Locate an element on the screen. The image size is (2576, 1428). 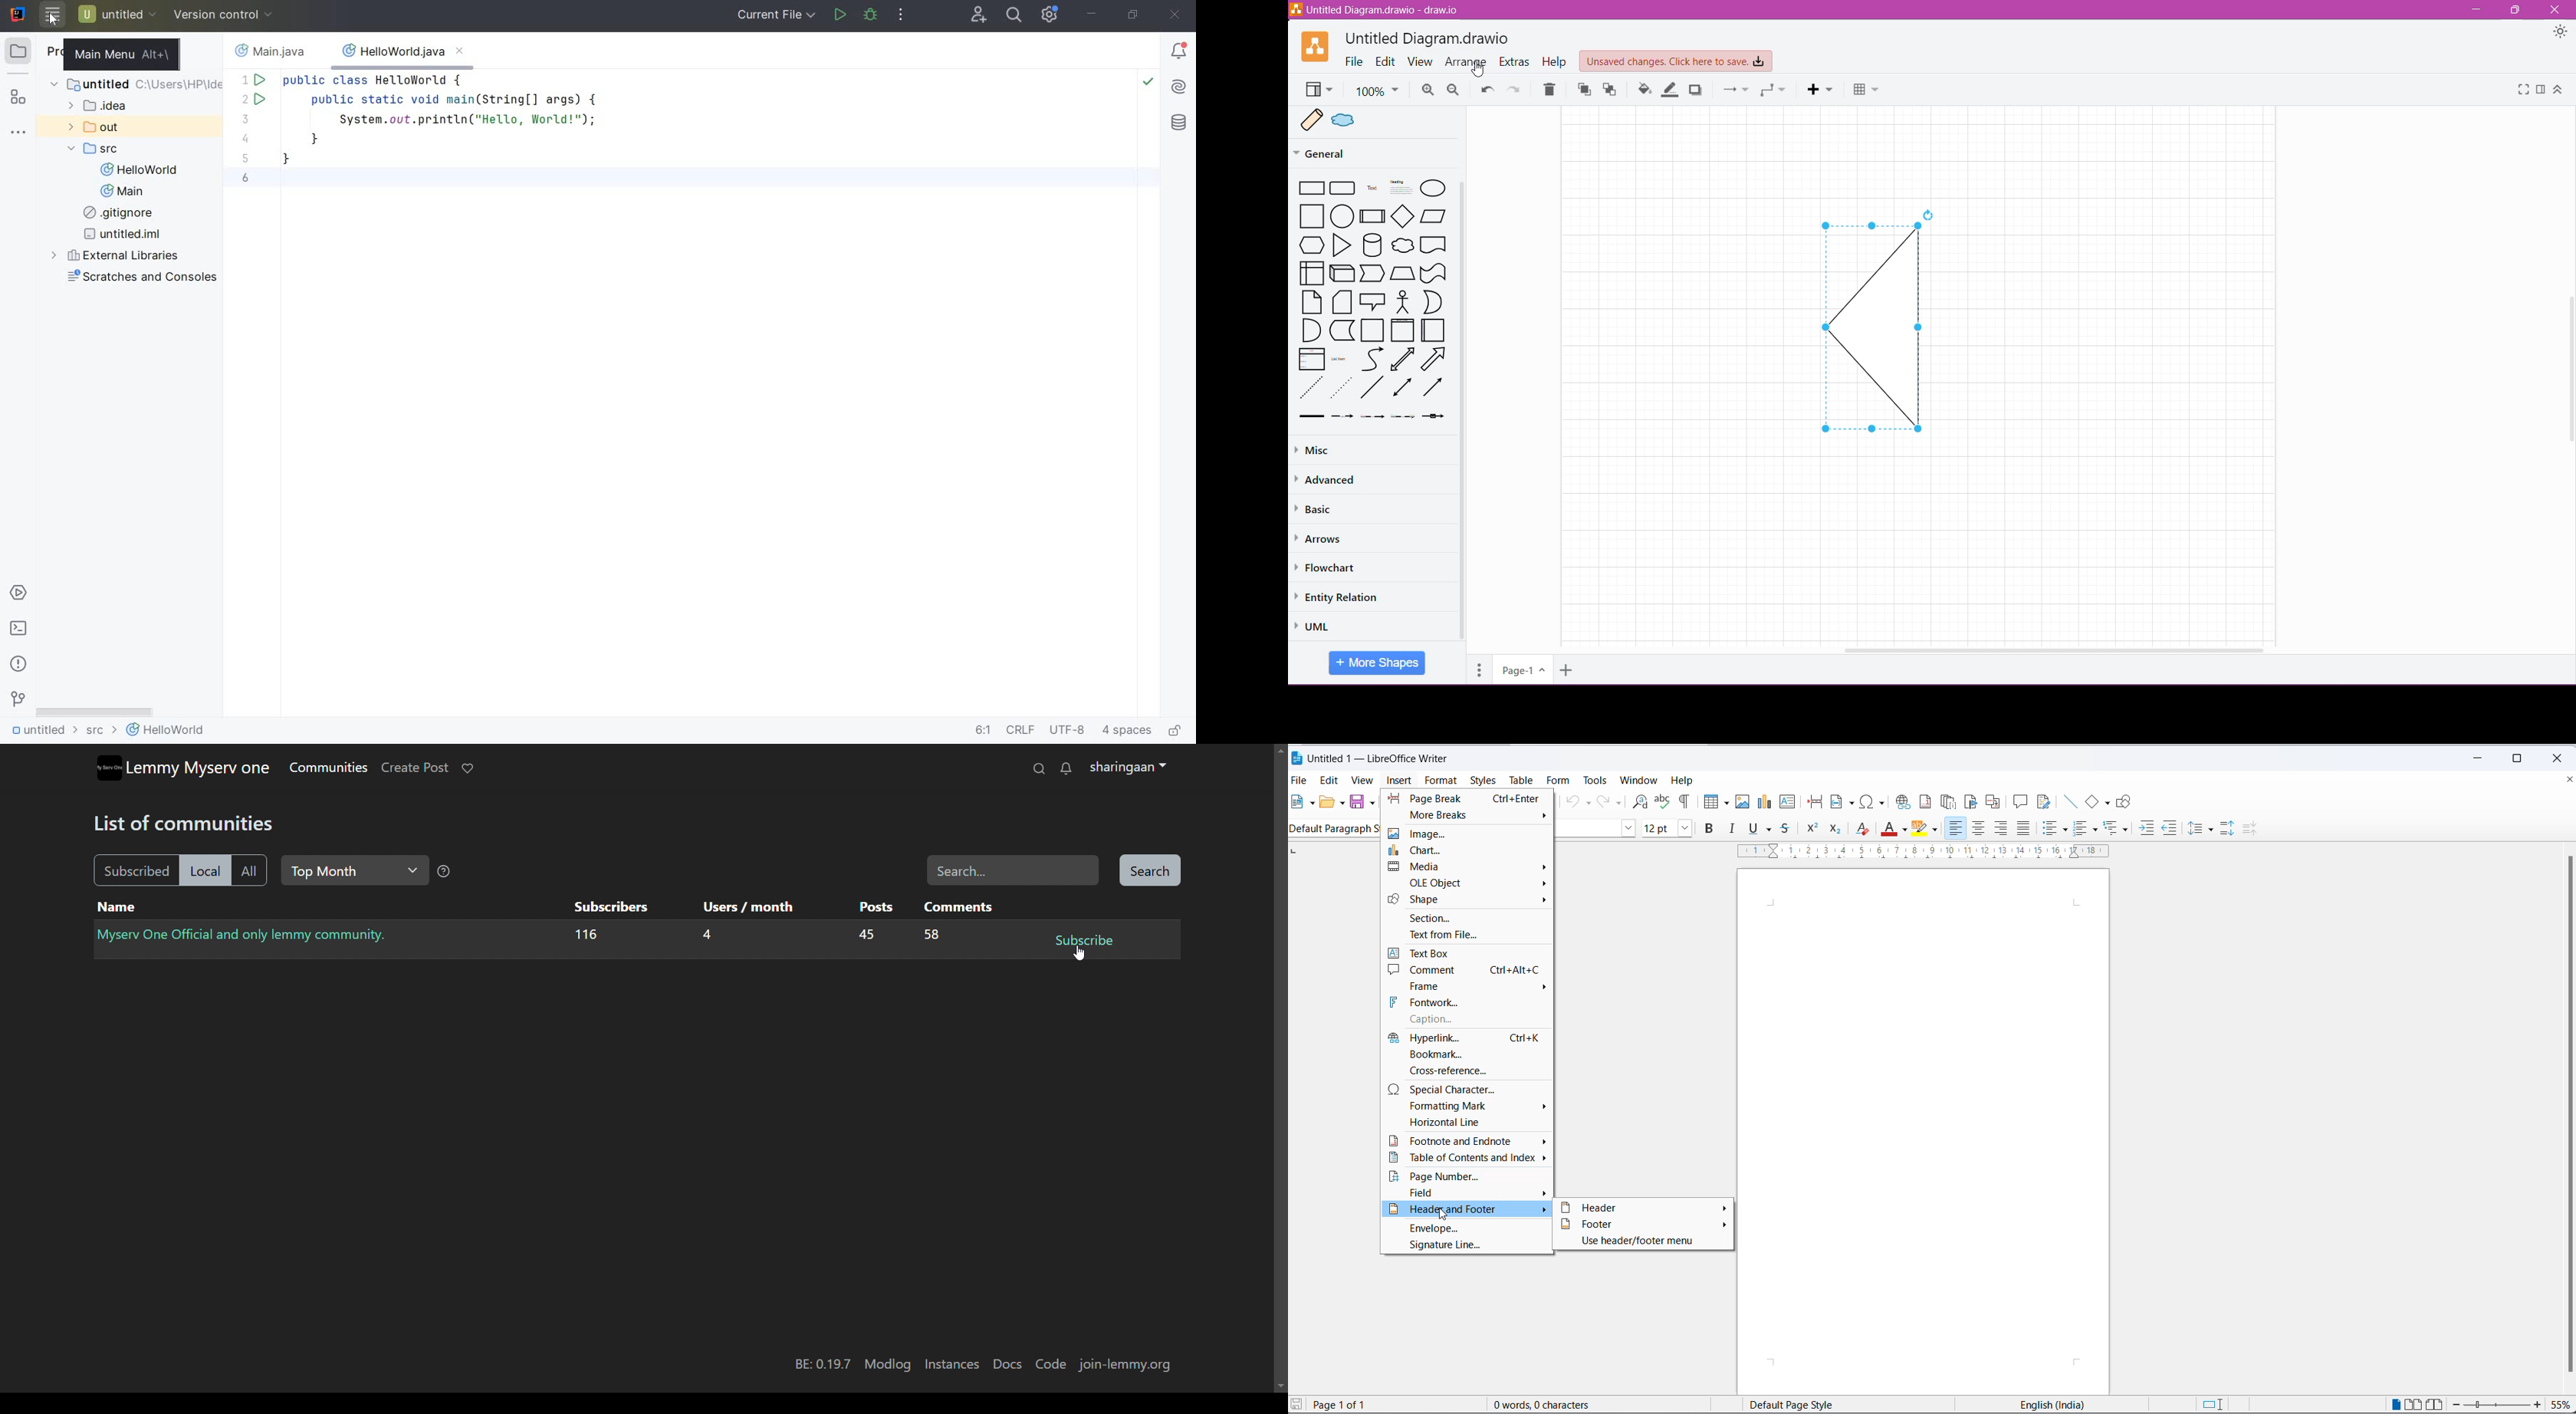
help is located at coordinates (444, 873).